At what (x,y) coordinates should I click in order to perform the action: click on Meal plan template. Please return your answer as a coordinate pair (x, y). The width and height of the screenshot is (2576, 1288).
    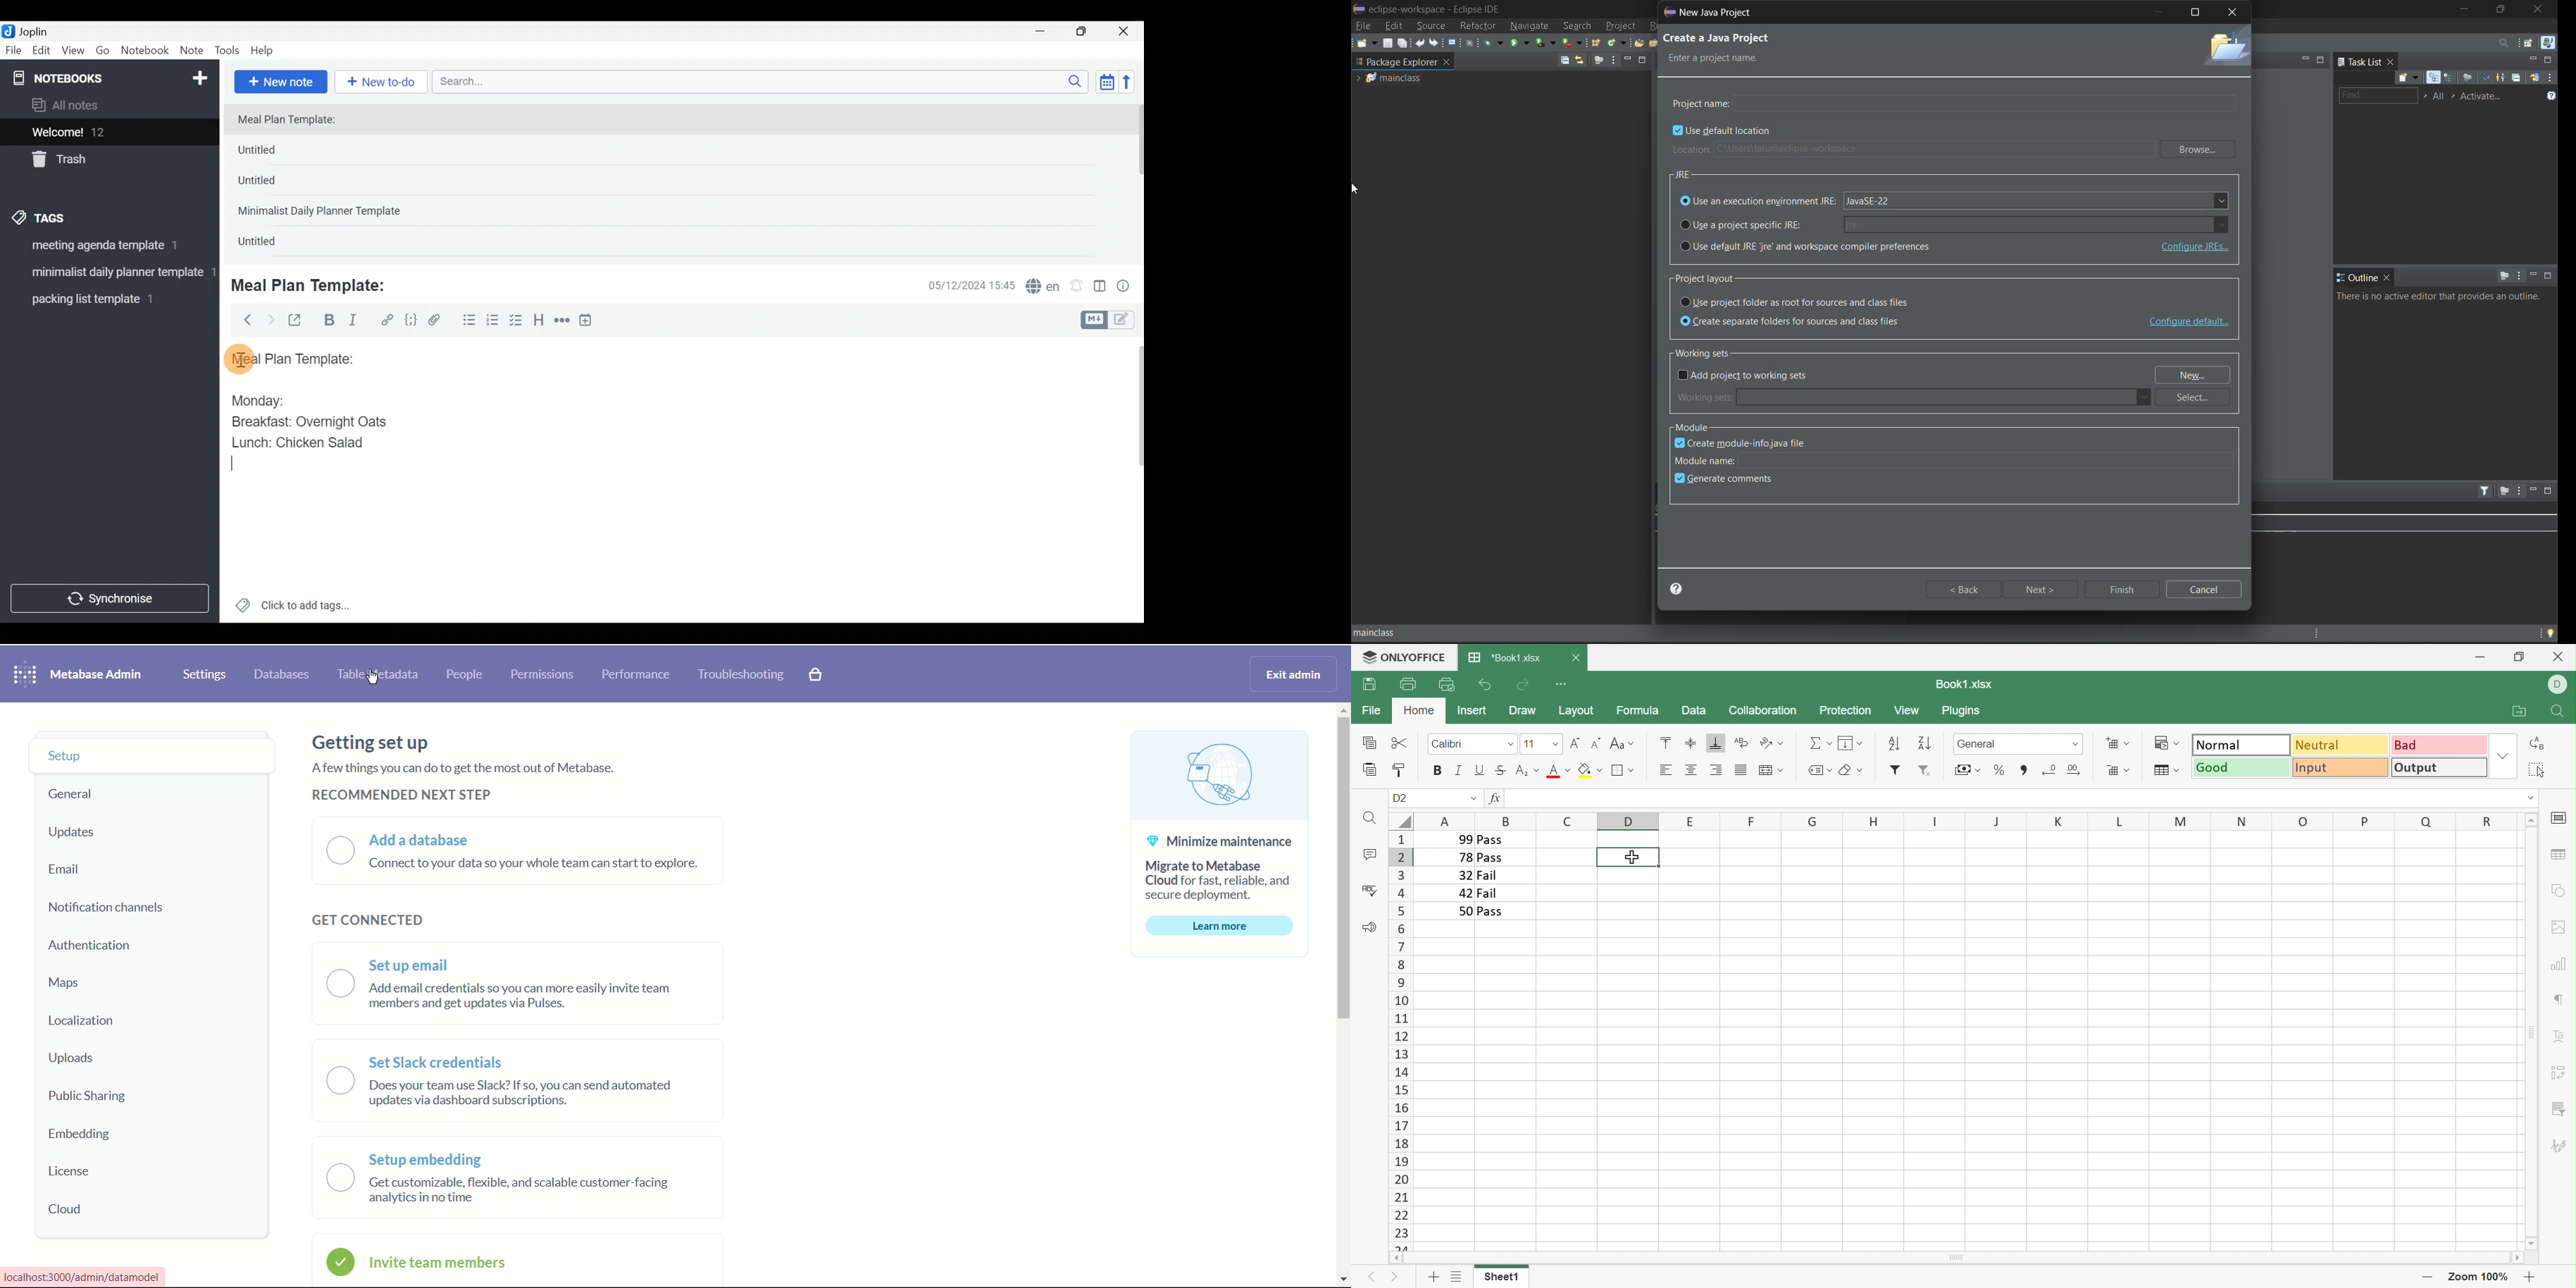
    Looking at the image, I should click on (289, 357).